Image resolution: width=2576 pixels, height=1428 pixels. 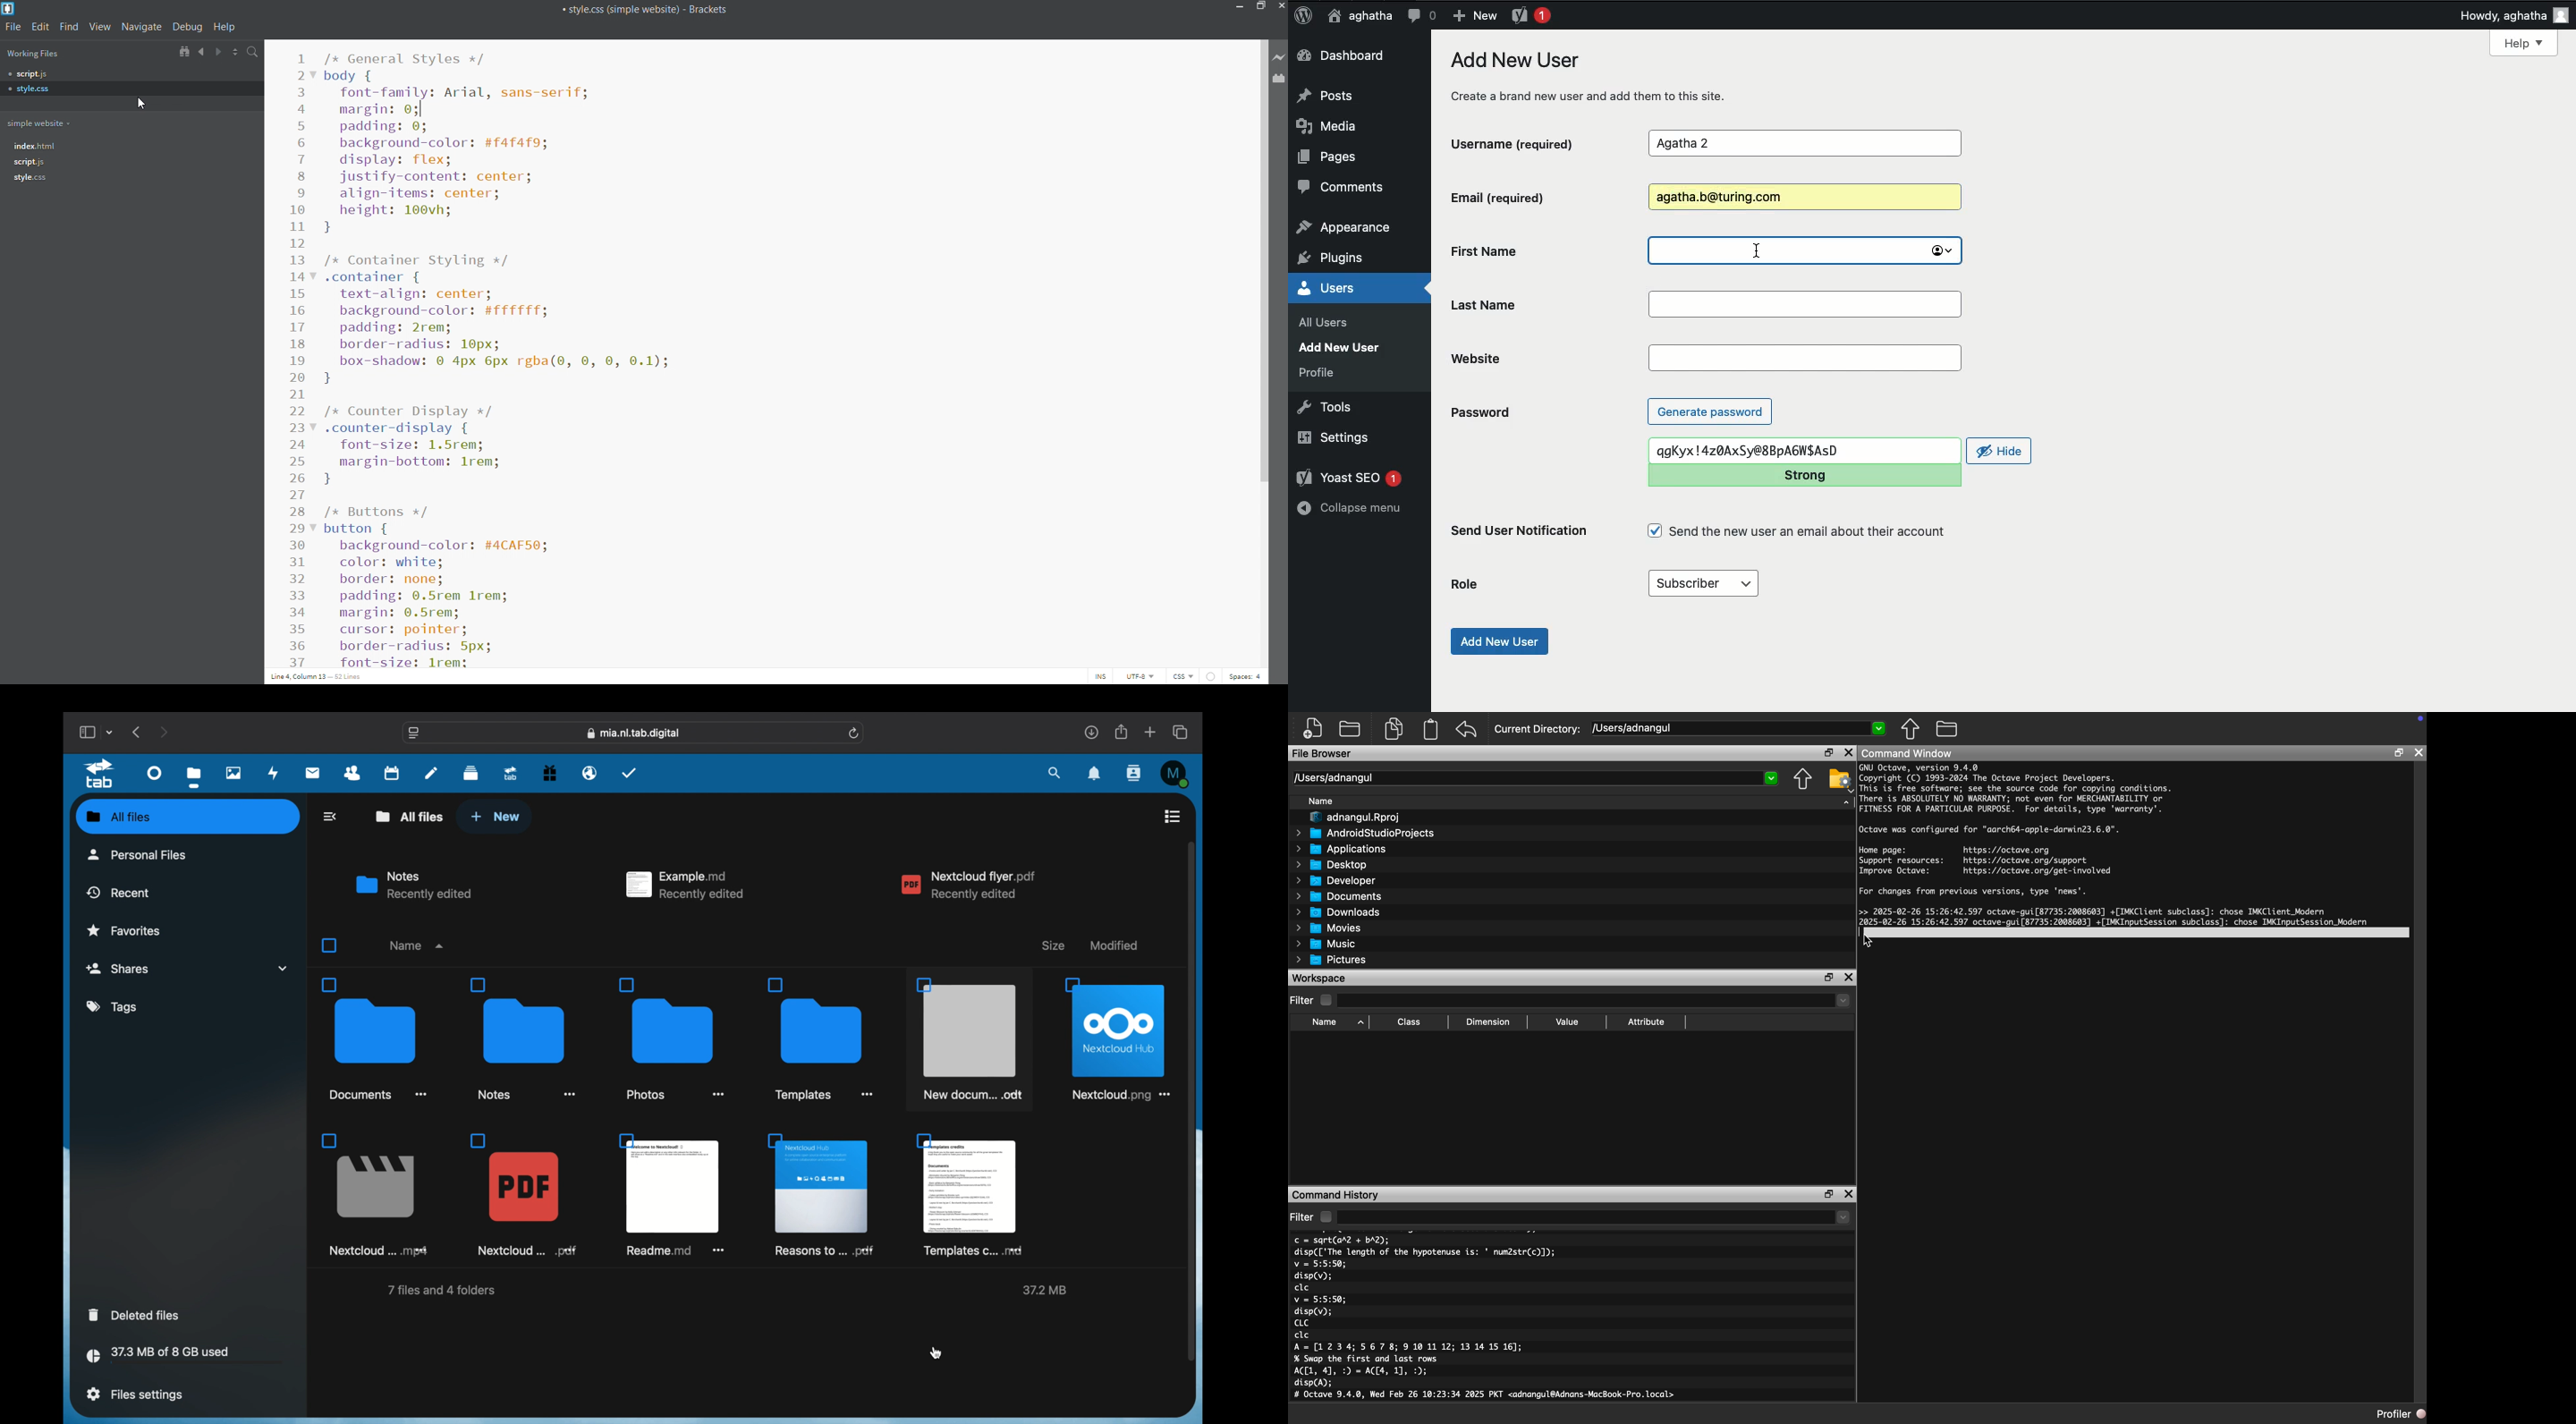 What do you see at coordinates (1102, 676) in the screenshot?
I see `INS` at bounding box center [1102, 676].